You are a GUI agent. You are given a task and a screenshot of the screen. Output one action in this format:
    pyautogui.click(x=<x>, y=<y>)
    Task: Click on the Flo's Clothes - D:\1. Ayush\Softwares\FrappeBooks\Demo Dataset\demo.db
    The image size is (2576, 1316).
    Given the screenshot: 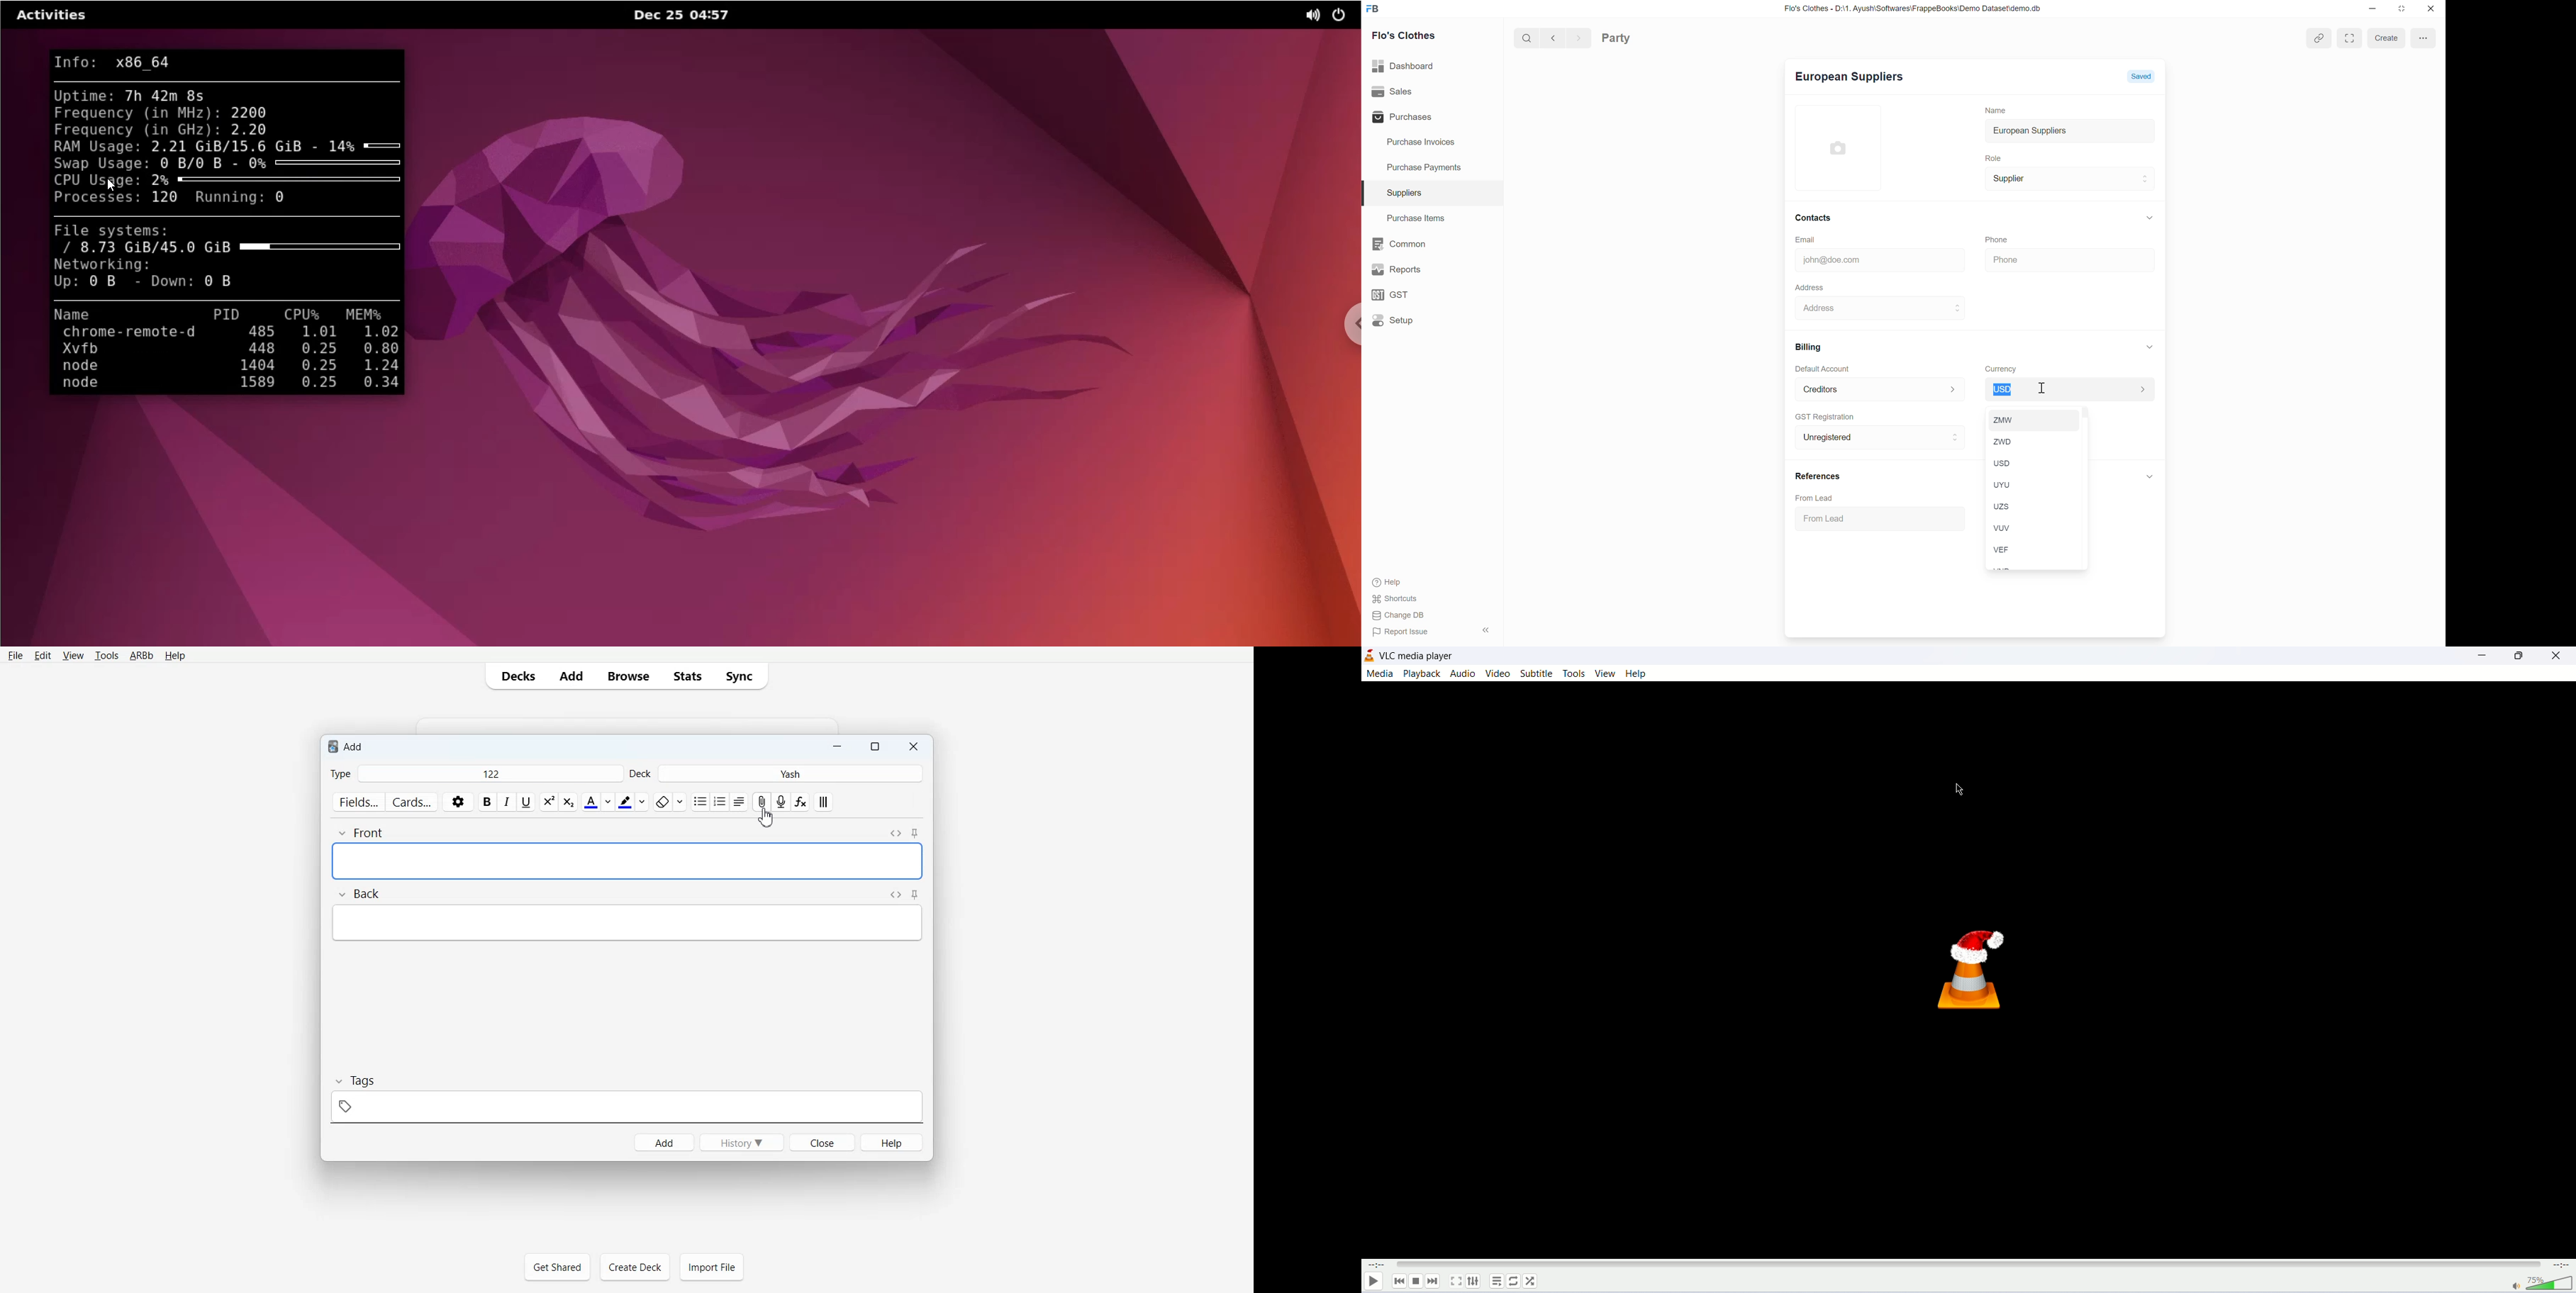 What is the action you would take?
    pyautogui.click(x=1903, y=7)
    